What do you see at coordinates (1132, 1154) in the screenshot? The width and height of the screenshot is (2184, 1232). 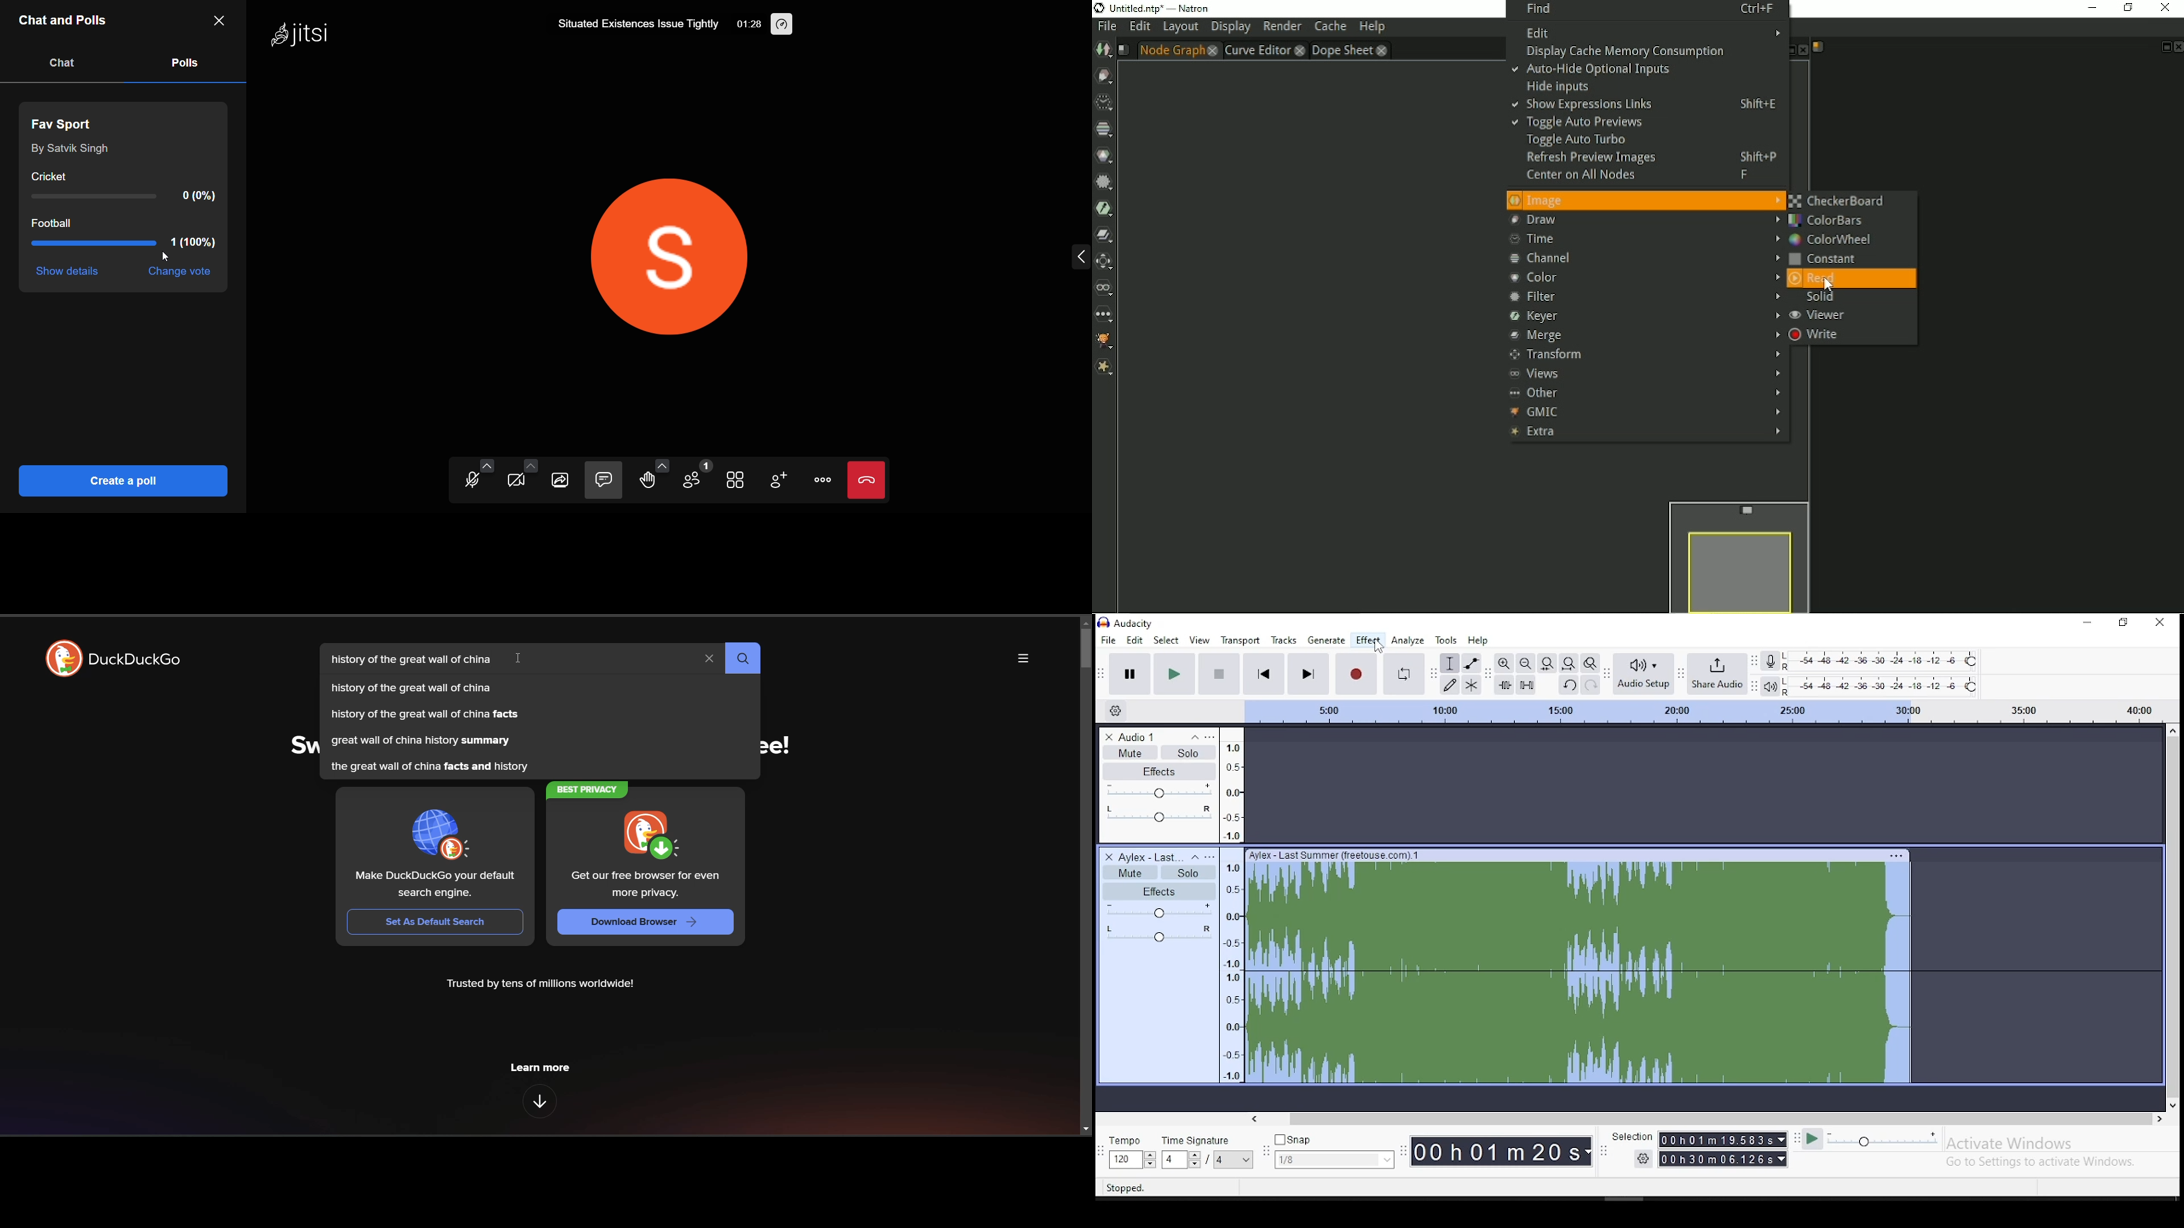 I see `tempo` at bounding box center [1132, 1154].